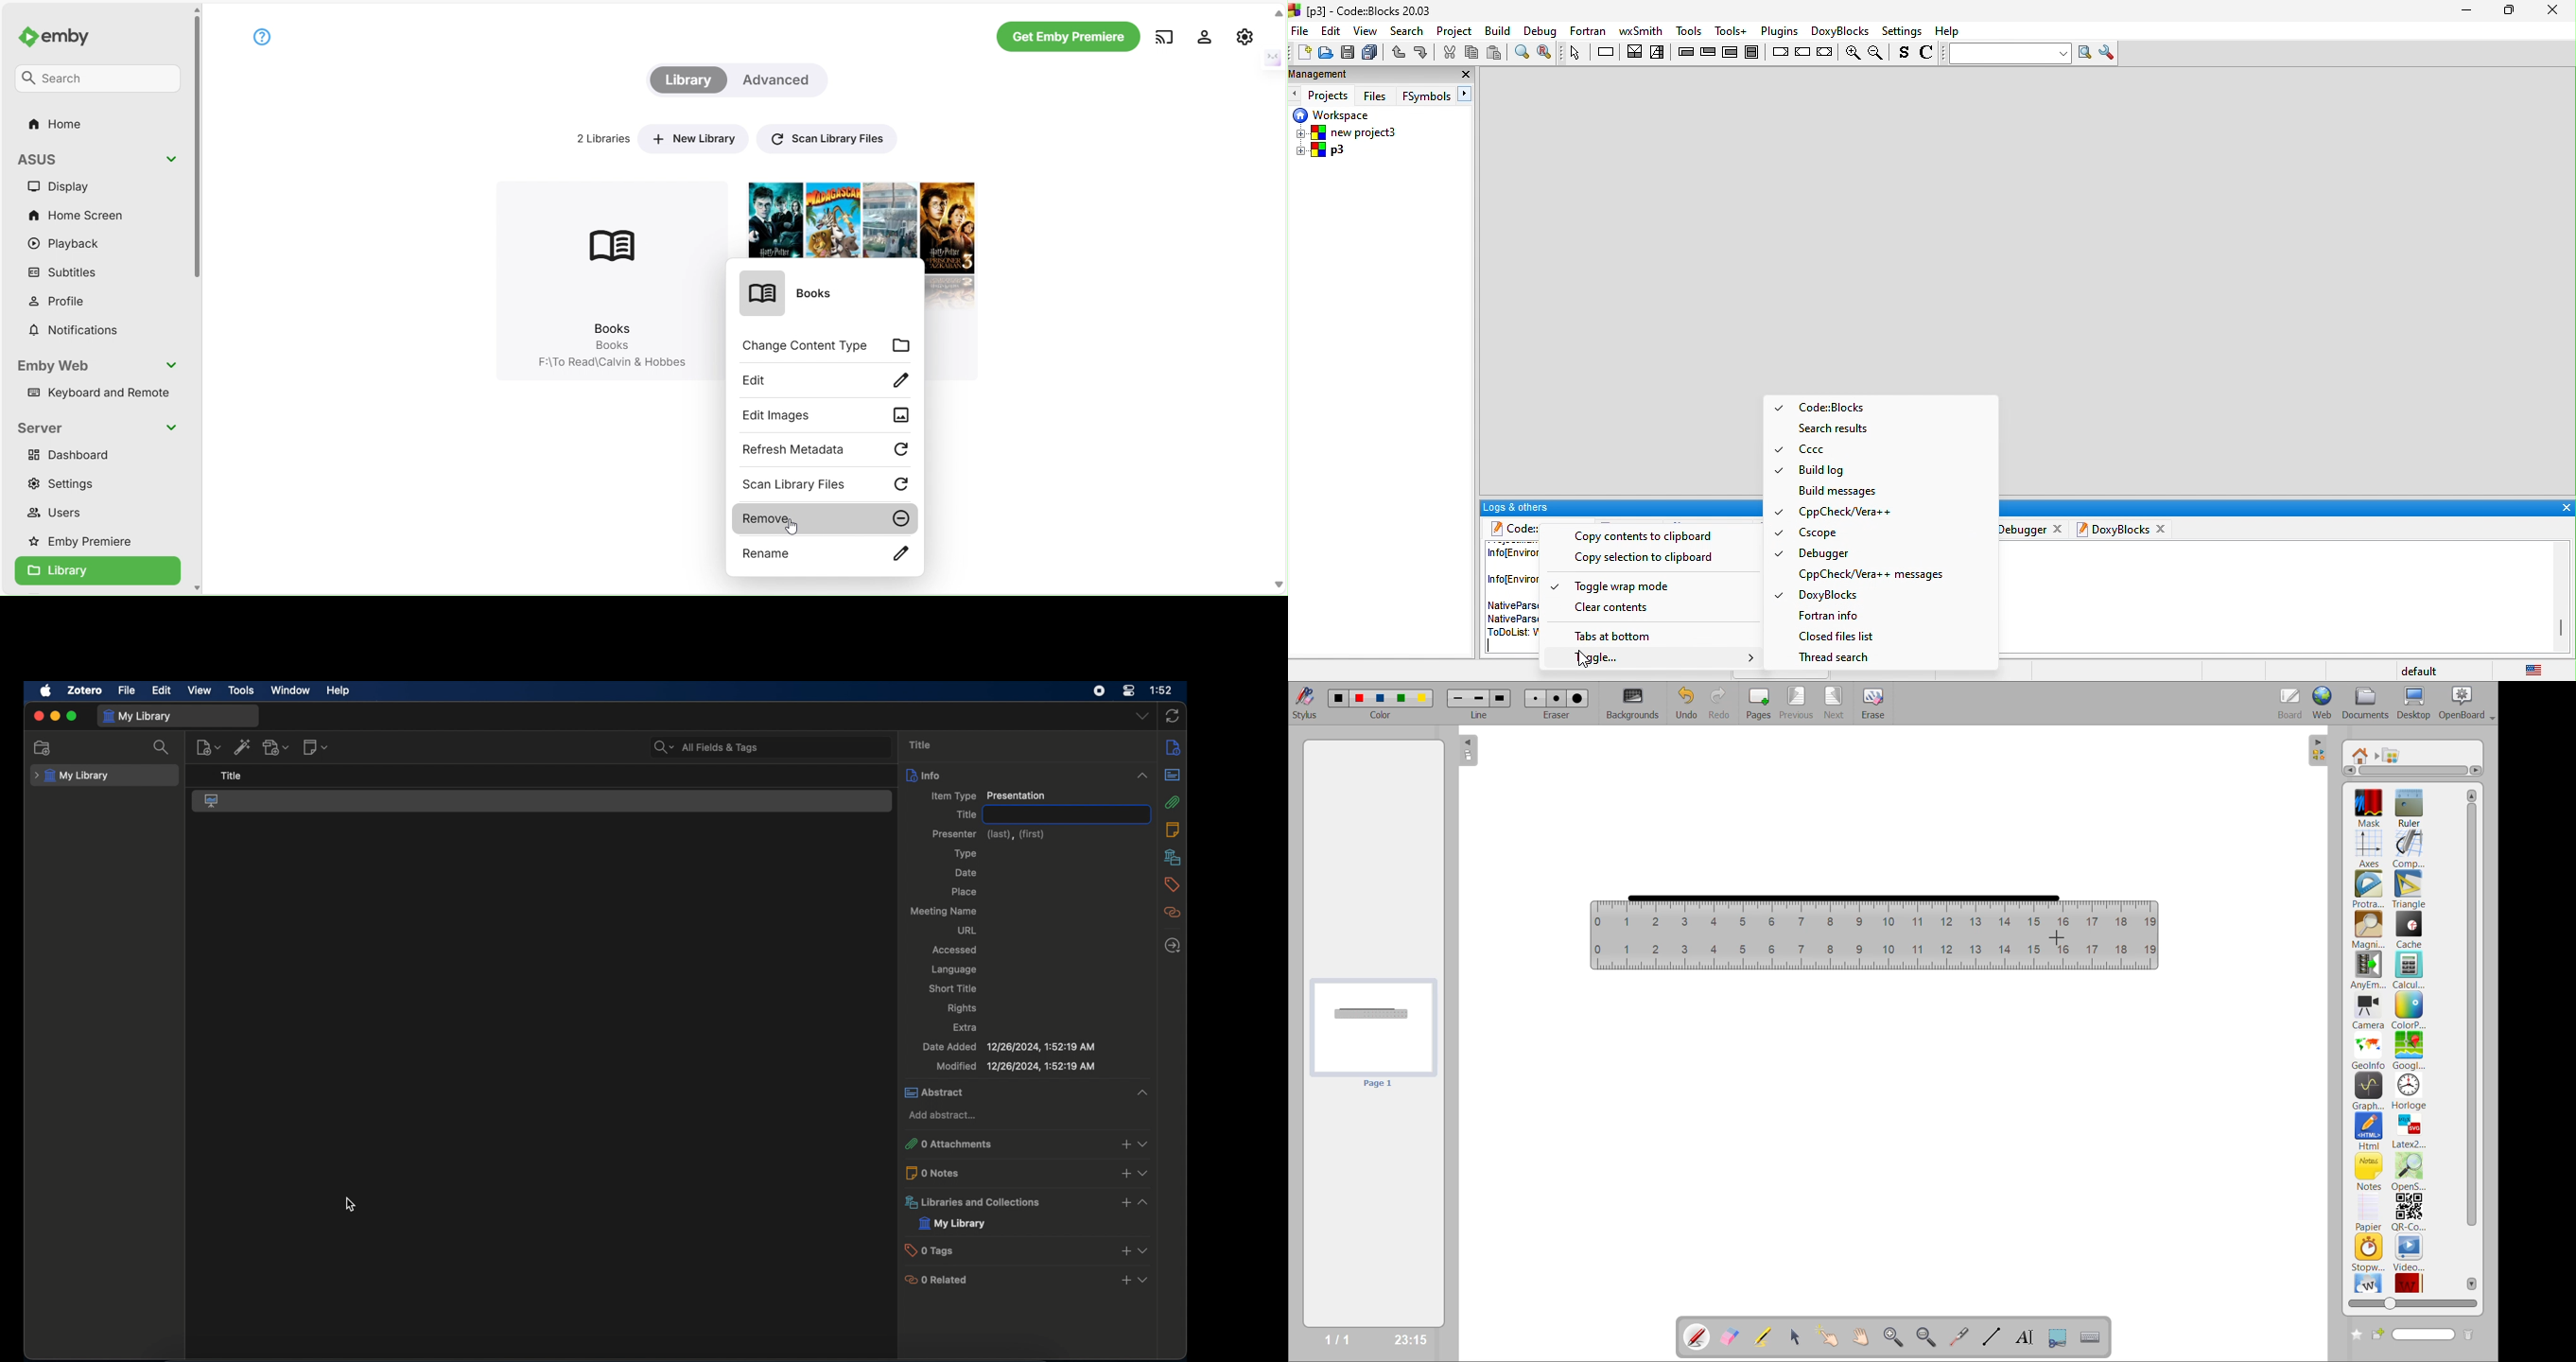 This screenshot has height=1372, width=2576. Describe the element at coordinates (1577, 697) in the screenshot. I see `eraser 3` at that location.